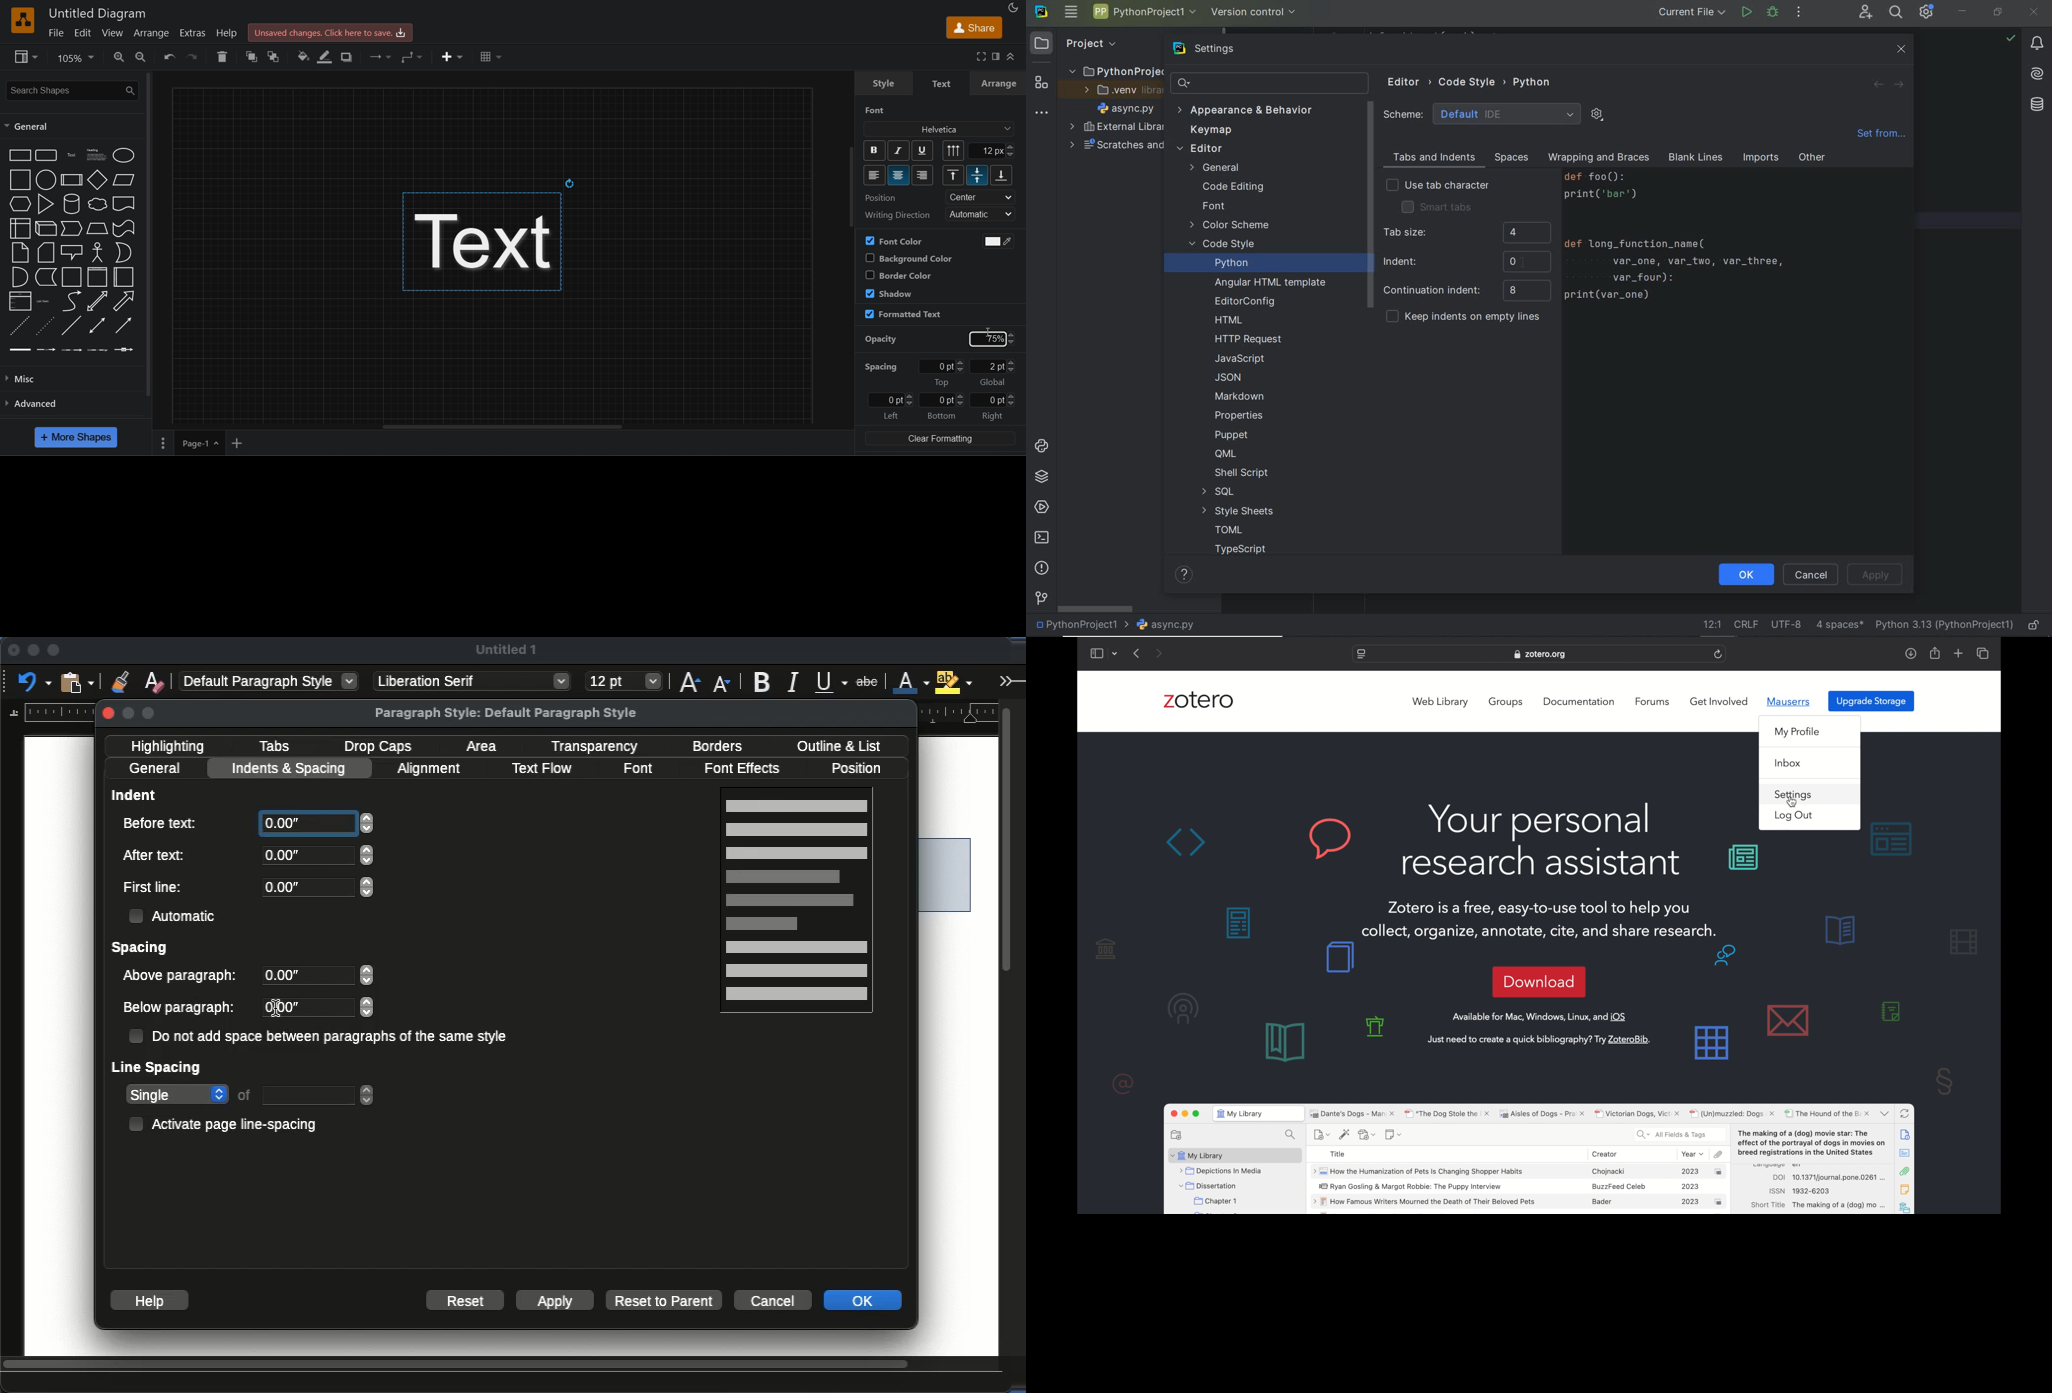  Describe the element at coordinates (1653, 702) in the screenshot. I see `forums` at that location.